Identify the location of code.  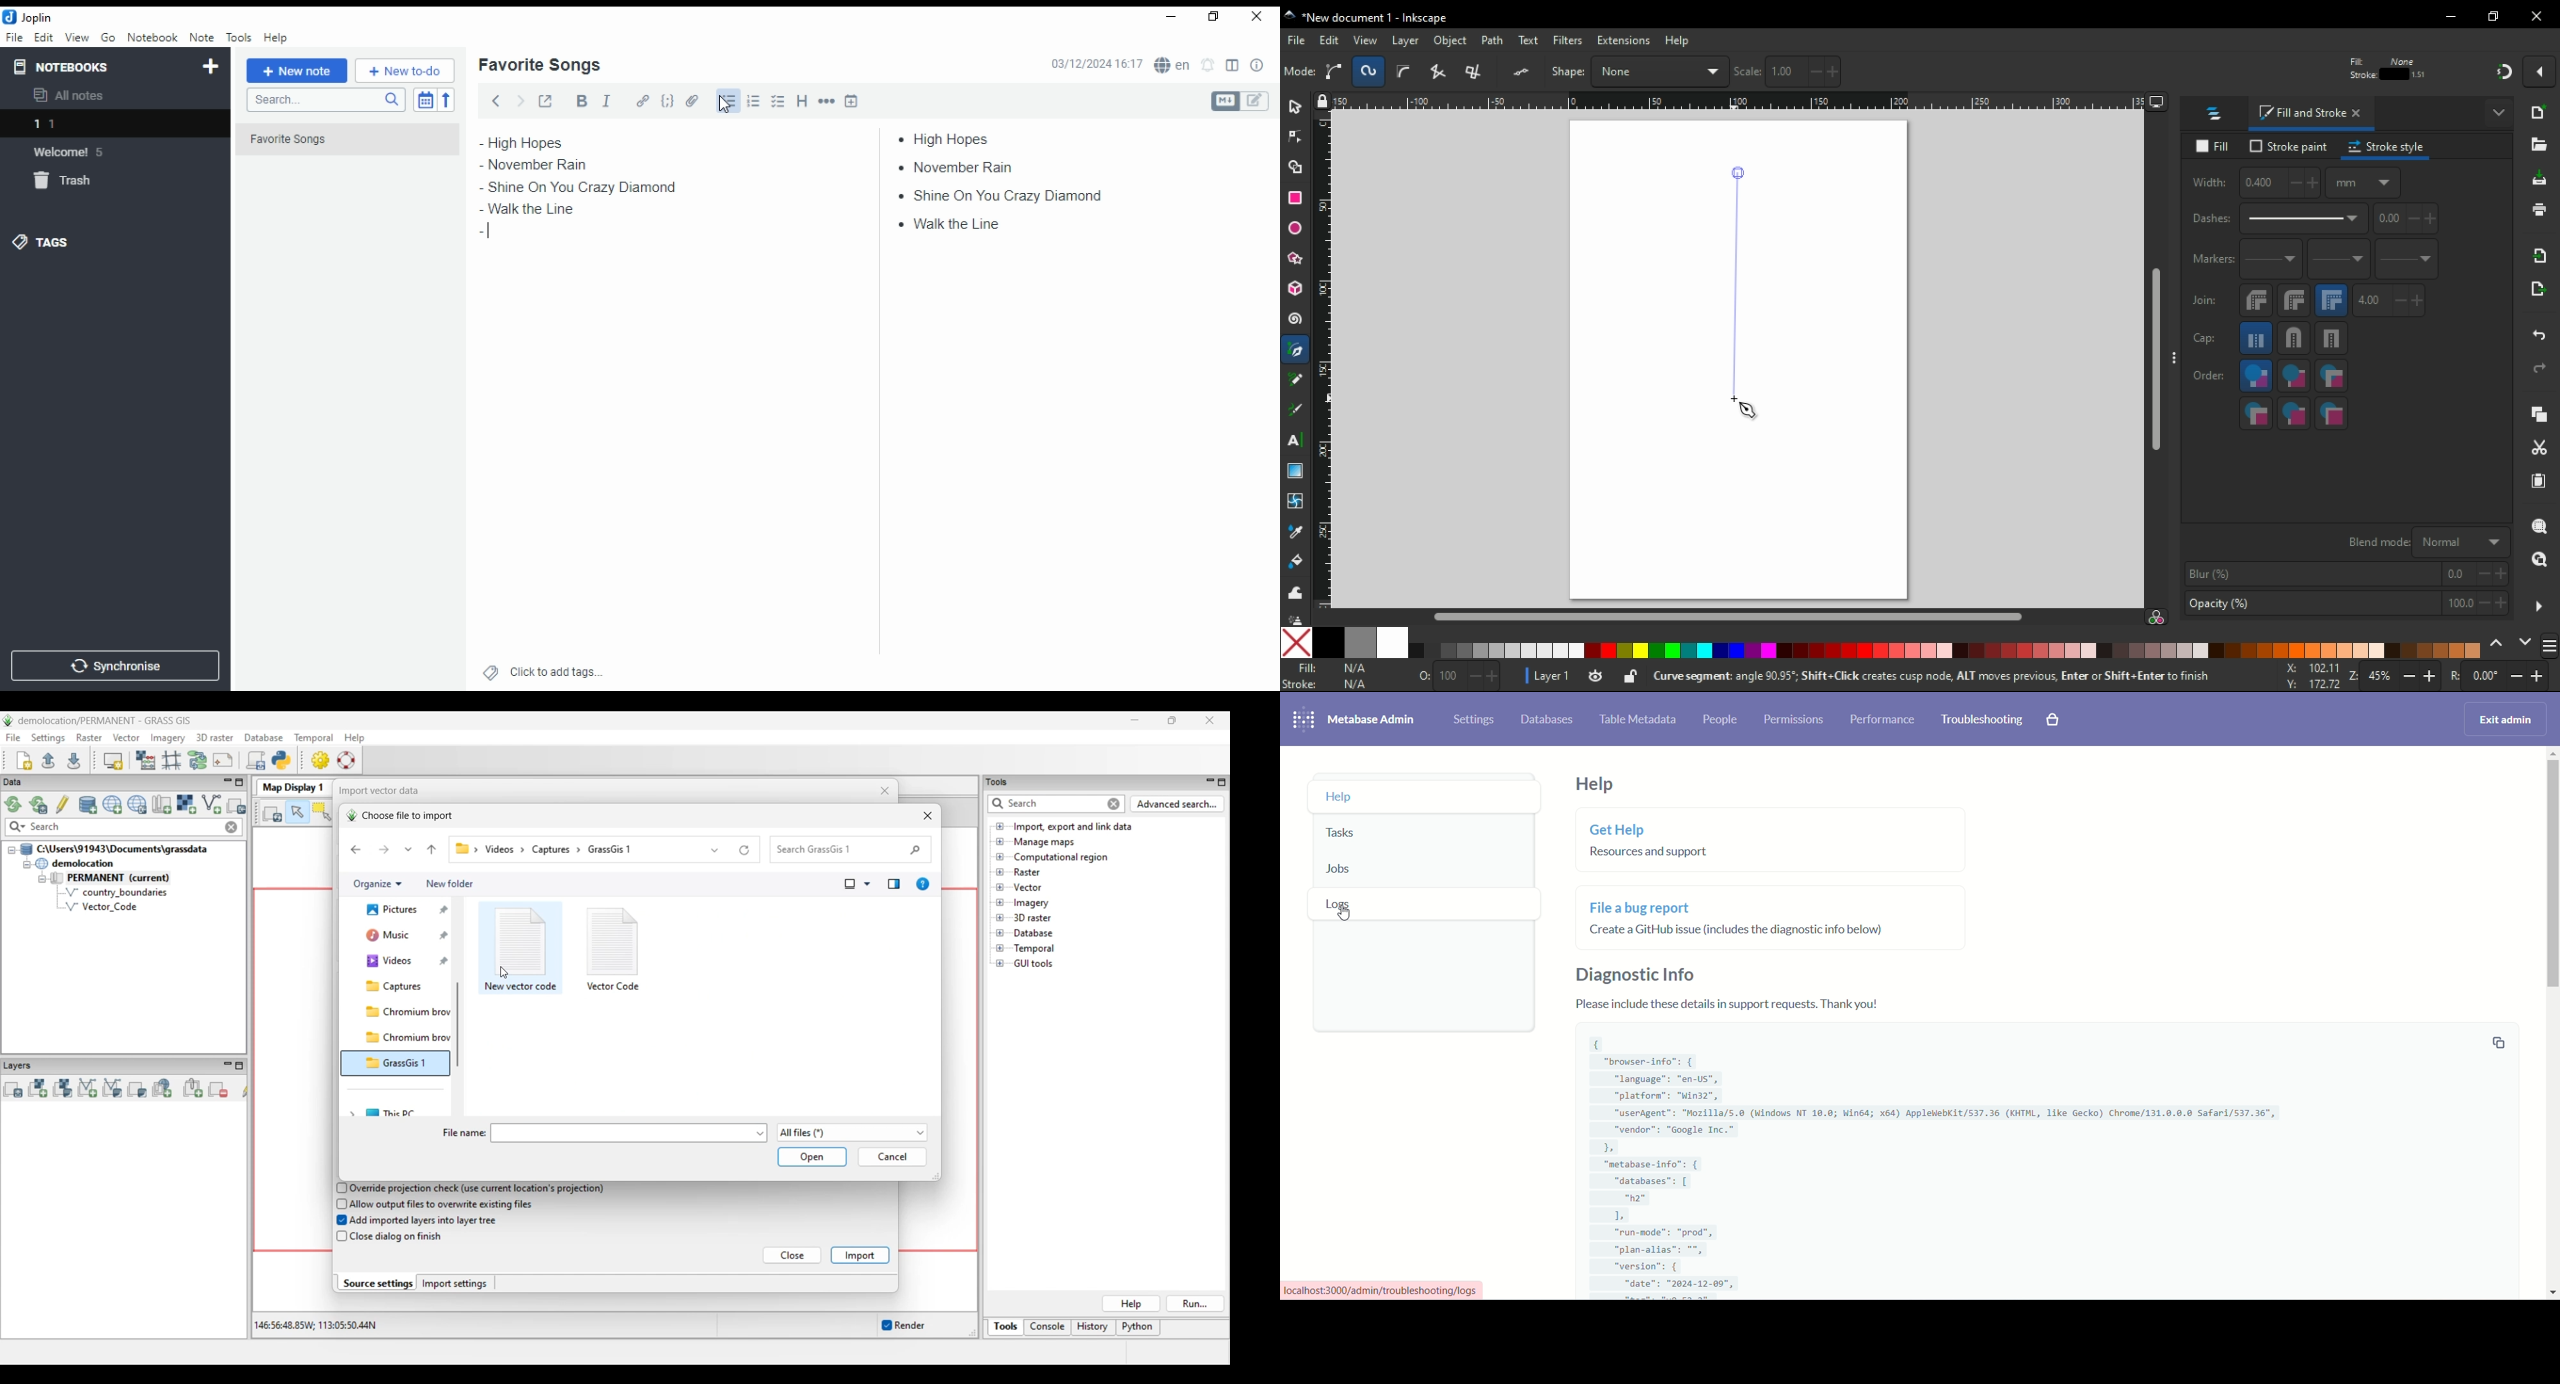
(1935, 1164).